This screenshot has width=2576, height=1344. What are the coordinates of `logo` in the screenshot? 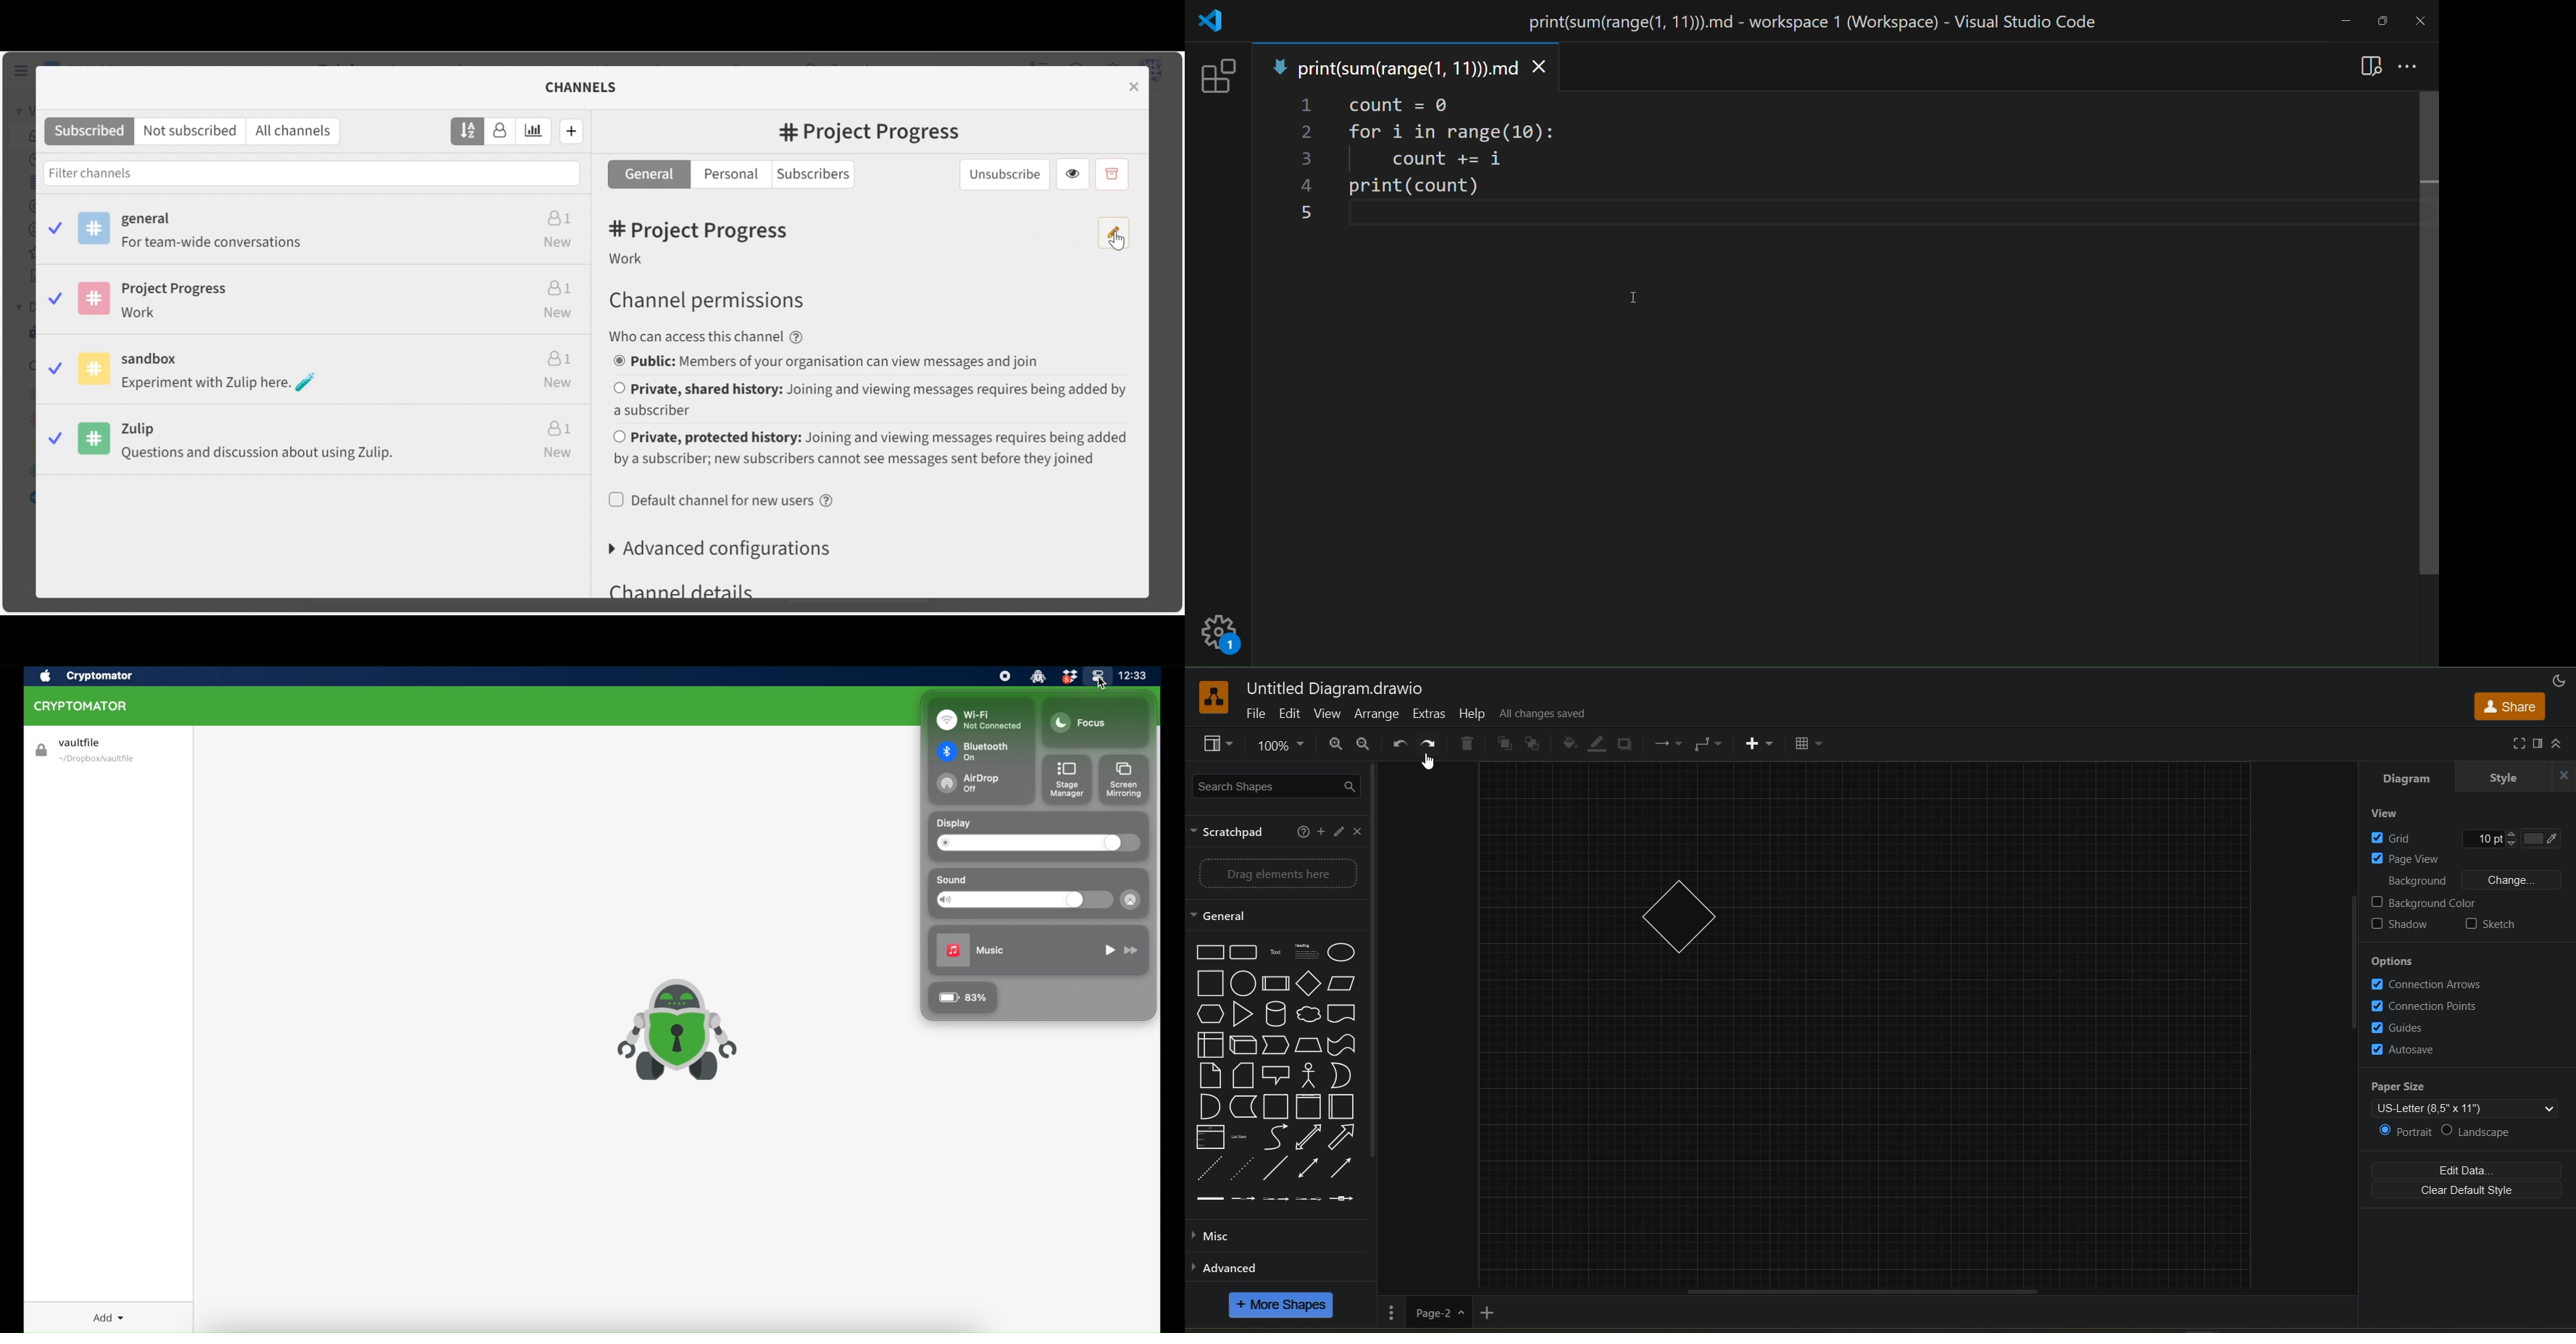 It's located at (1208, 21).